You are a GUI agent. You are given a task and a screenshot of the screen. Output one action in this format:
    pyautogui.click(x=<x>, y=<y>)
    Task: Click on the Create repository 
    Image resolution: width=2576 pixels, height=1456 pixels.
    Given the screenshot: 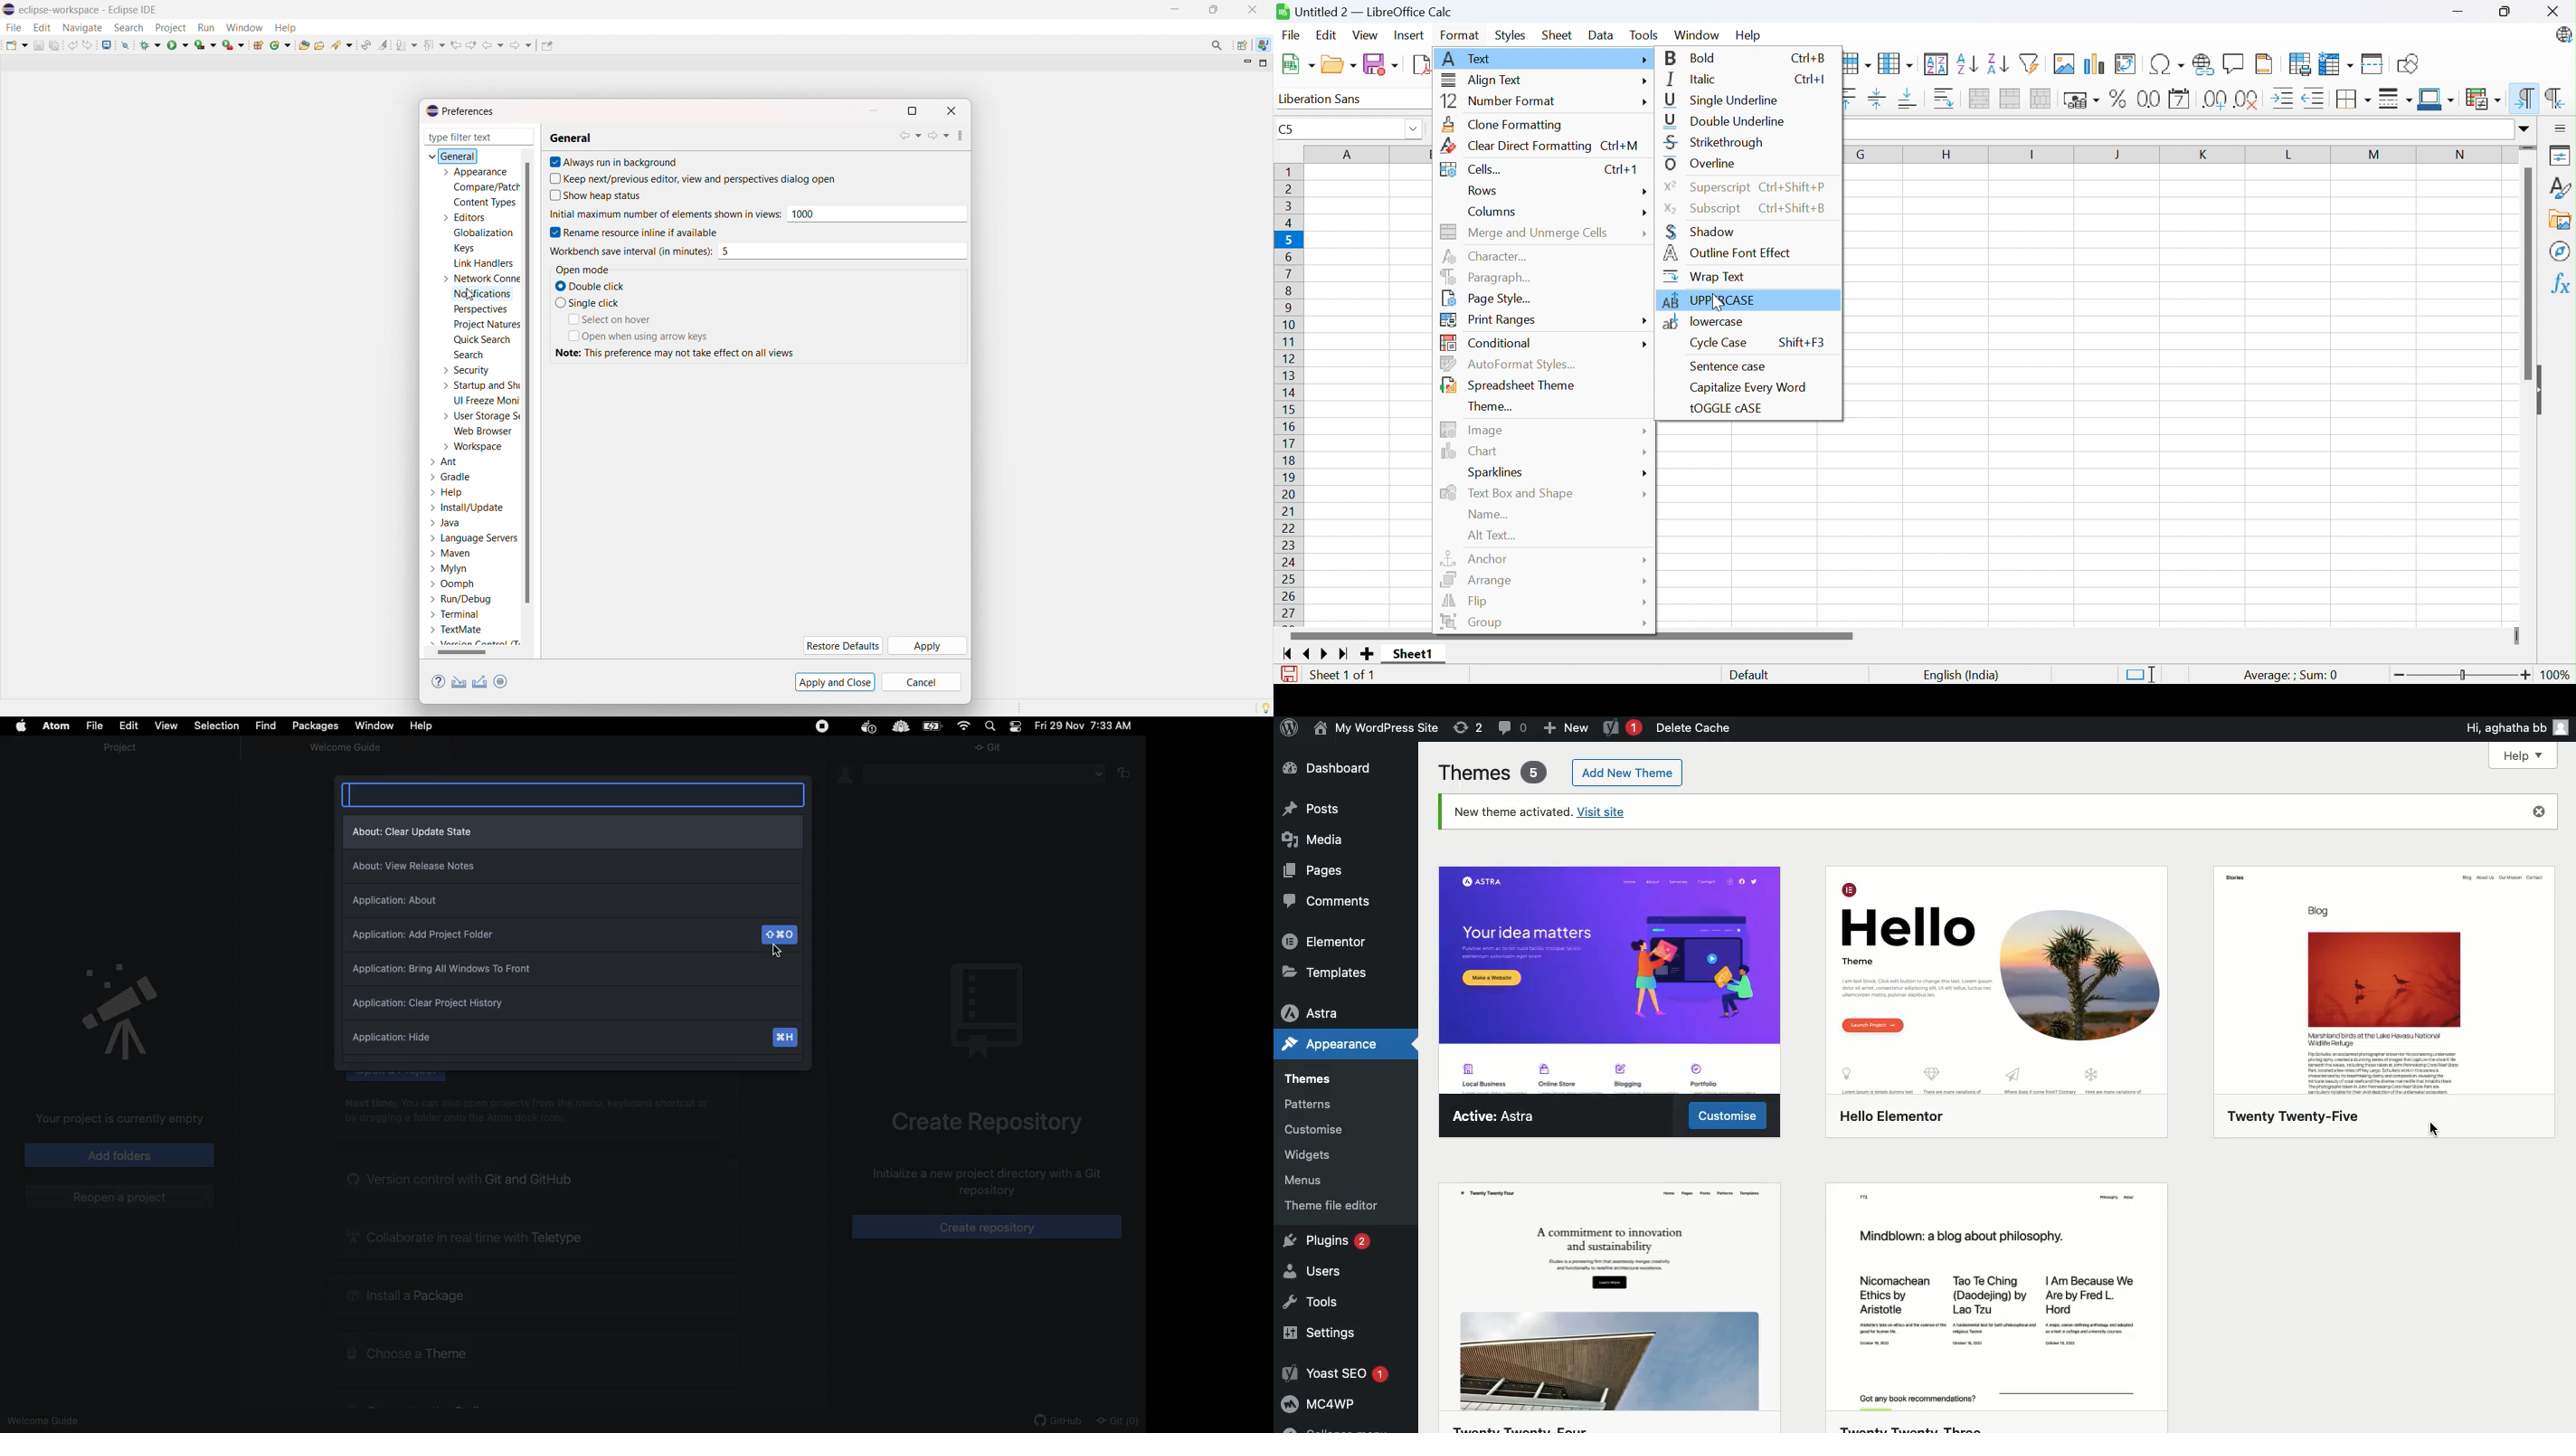 What is the action you would take?
    pyautogui.click(x=989, y=1123)
    